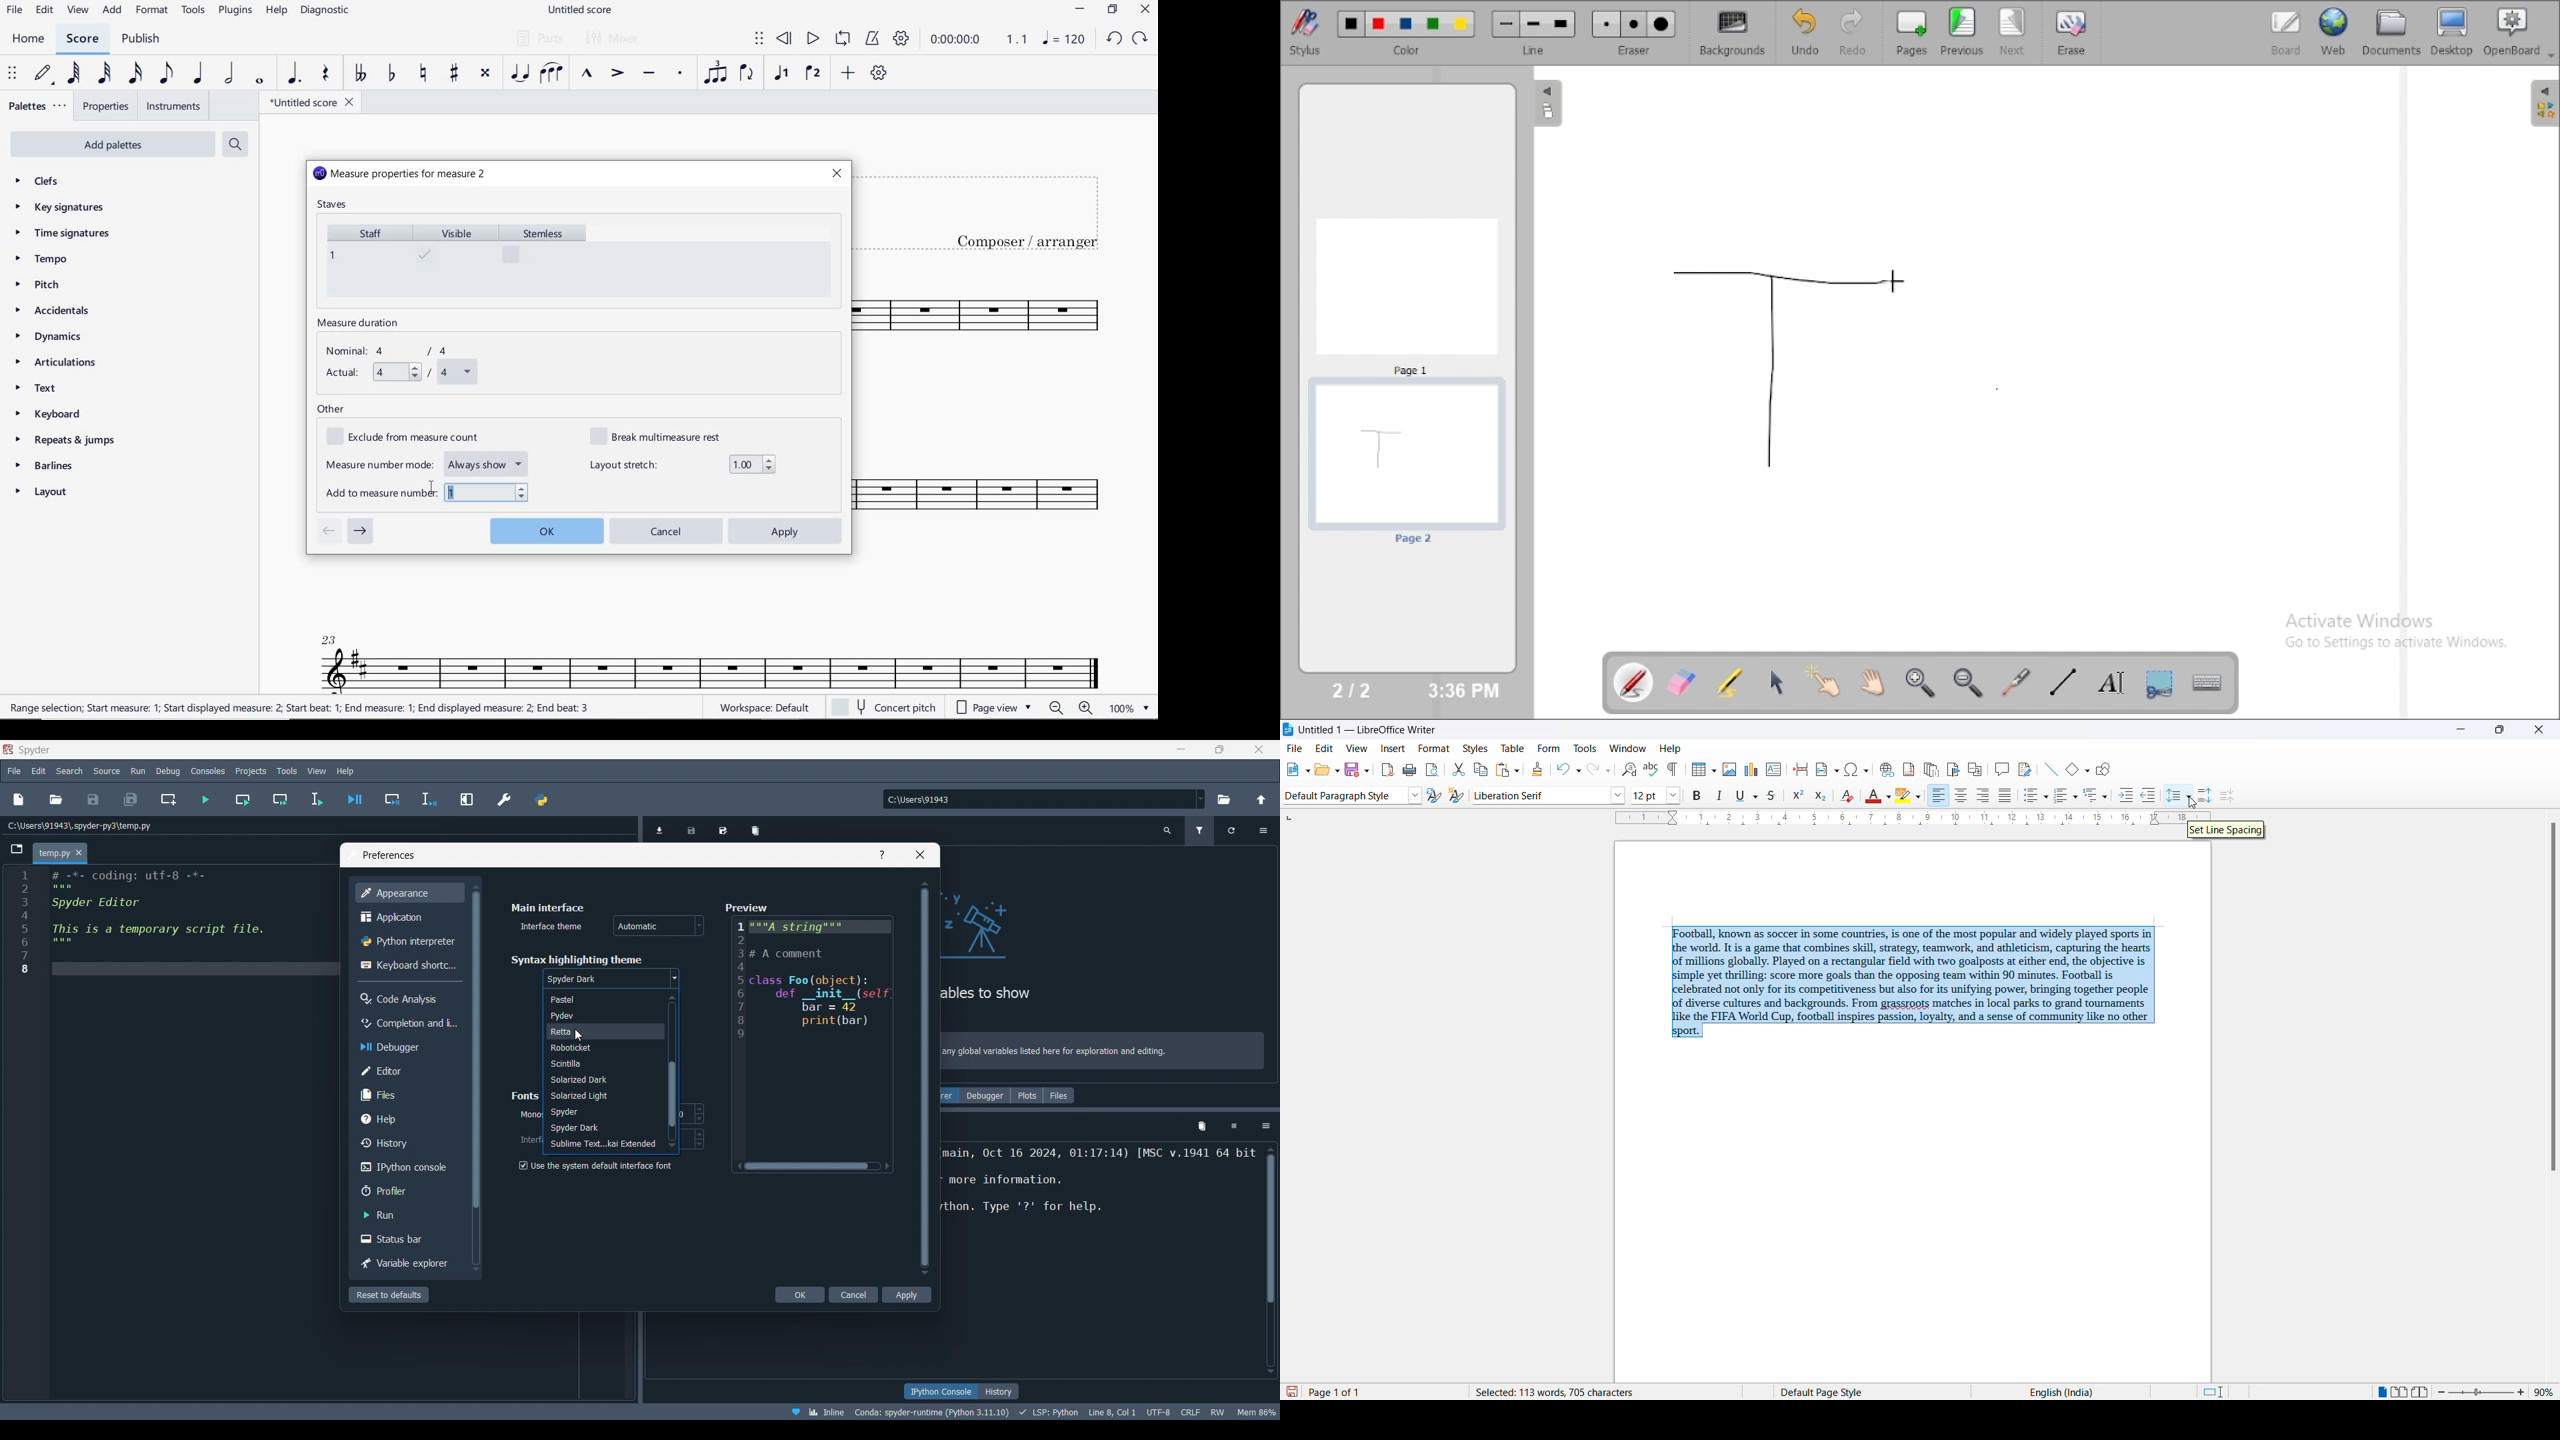 This screenshot has height=1456, width=2576. Describe the element at coordinates (920, 855) in the screenshot. I see `Close` at that location.